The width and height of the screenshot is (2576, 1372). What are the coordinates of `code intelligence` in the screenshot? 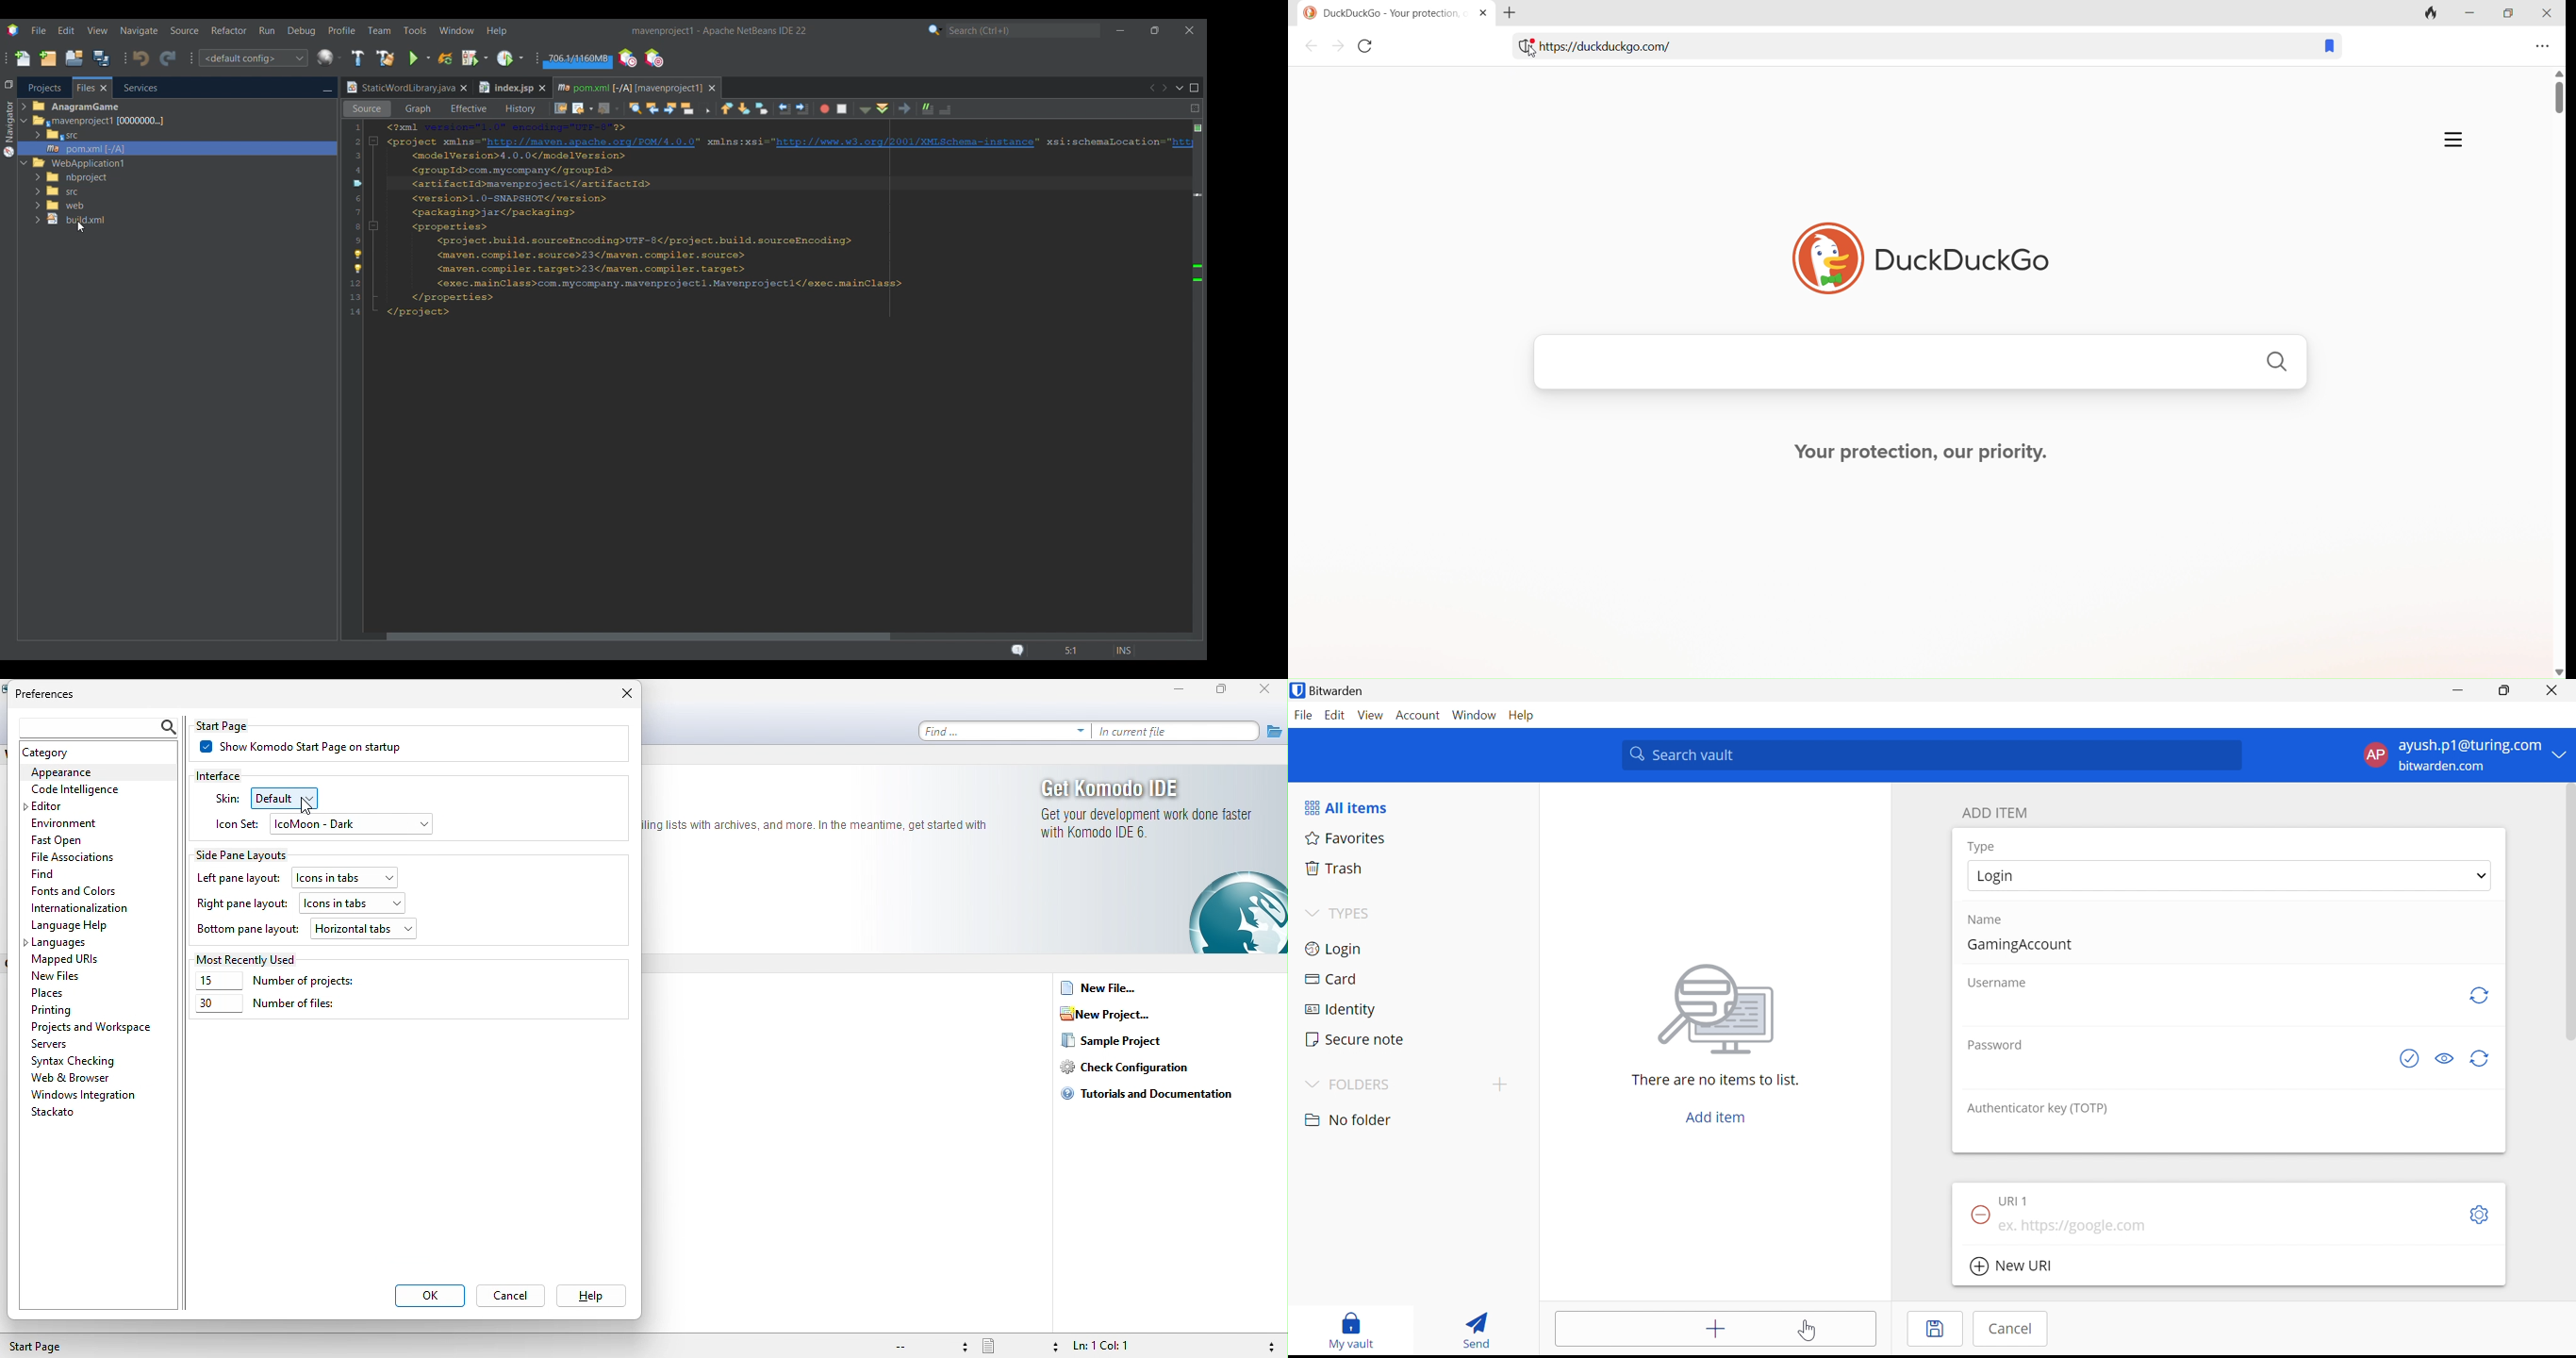 It's located at (75, 790).